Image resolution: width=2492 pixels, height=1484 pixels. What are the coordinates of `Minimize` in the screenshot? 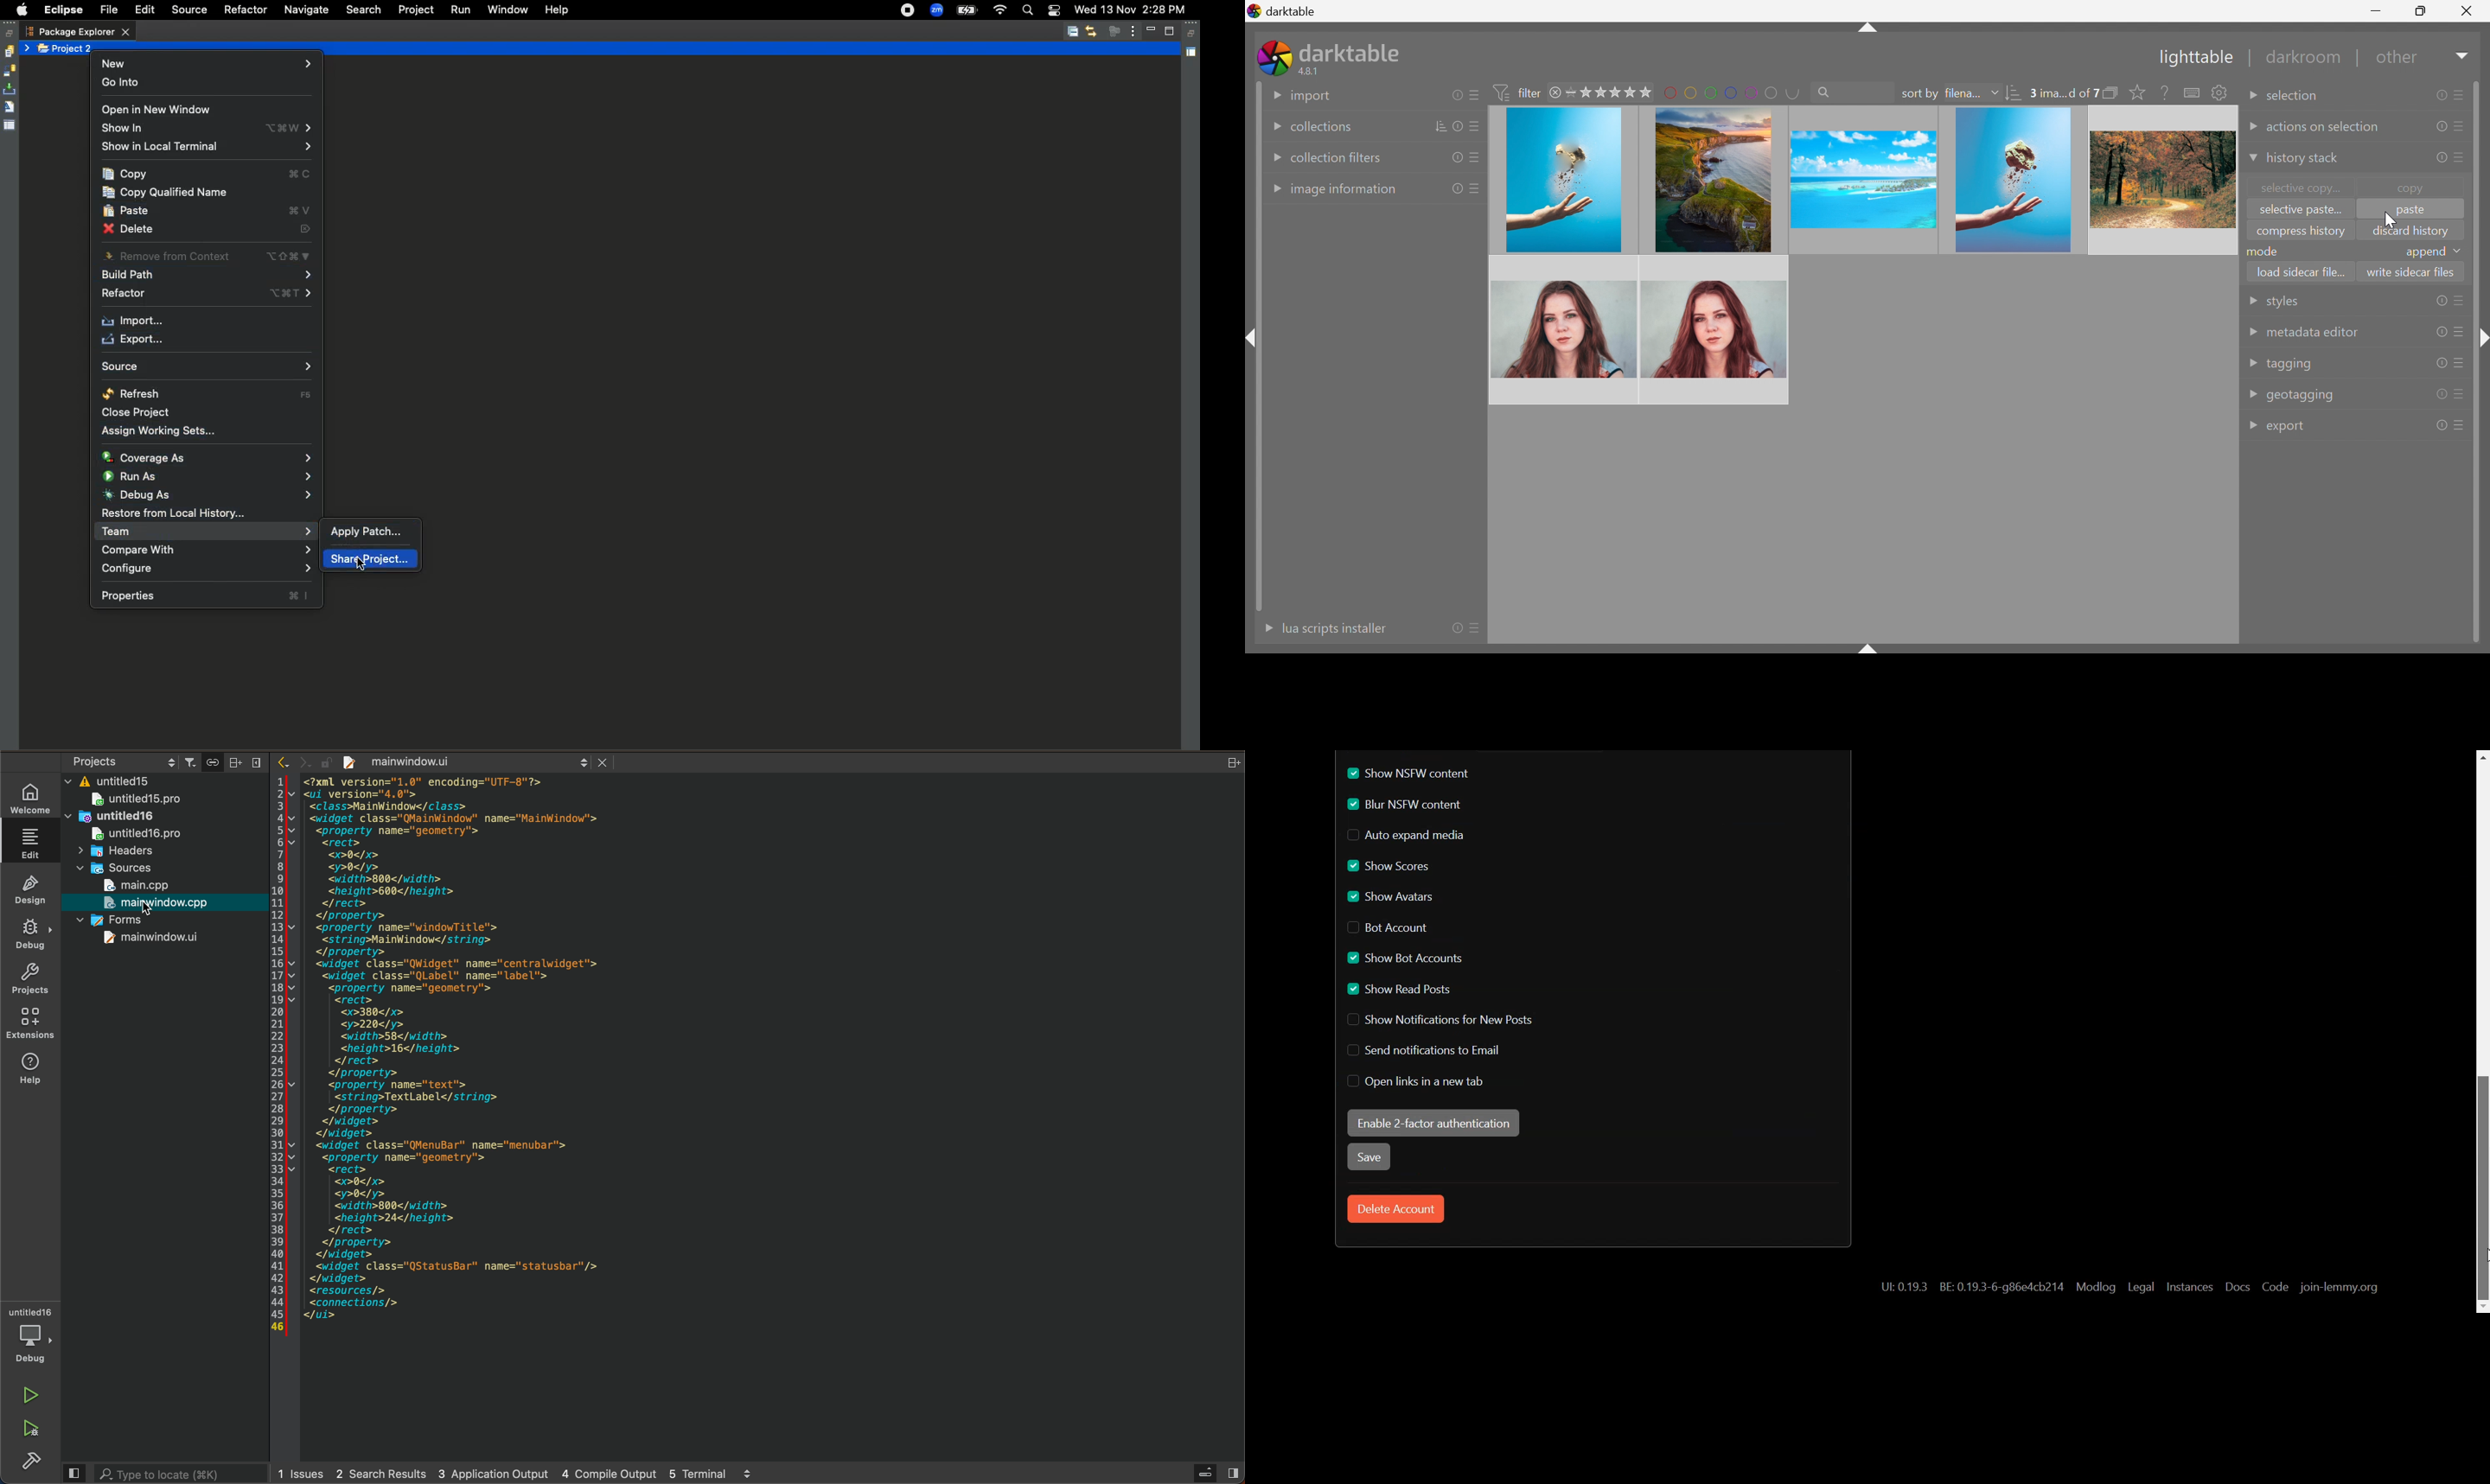 It's located at (2378, 10).